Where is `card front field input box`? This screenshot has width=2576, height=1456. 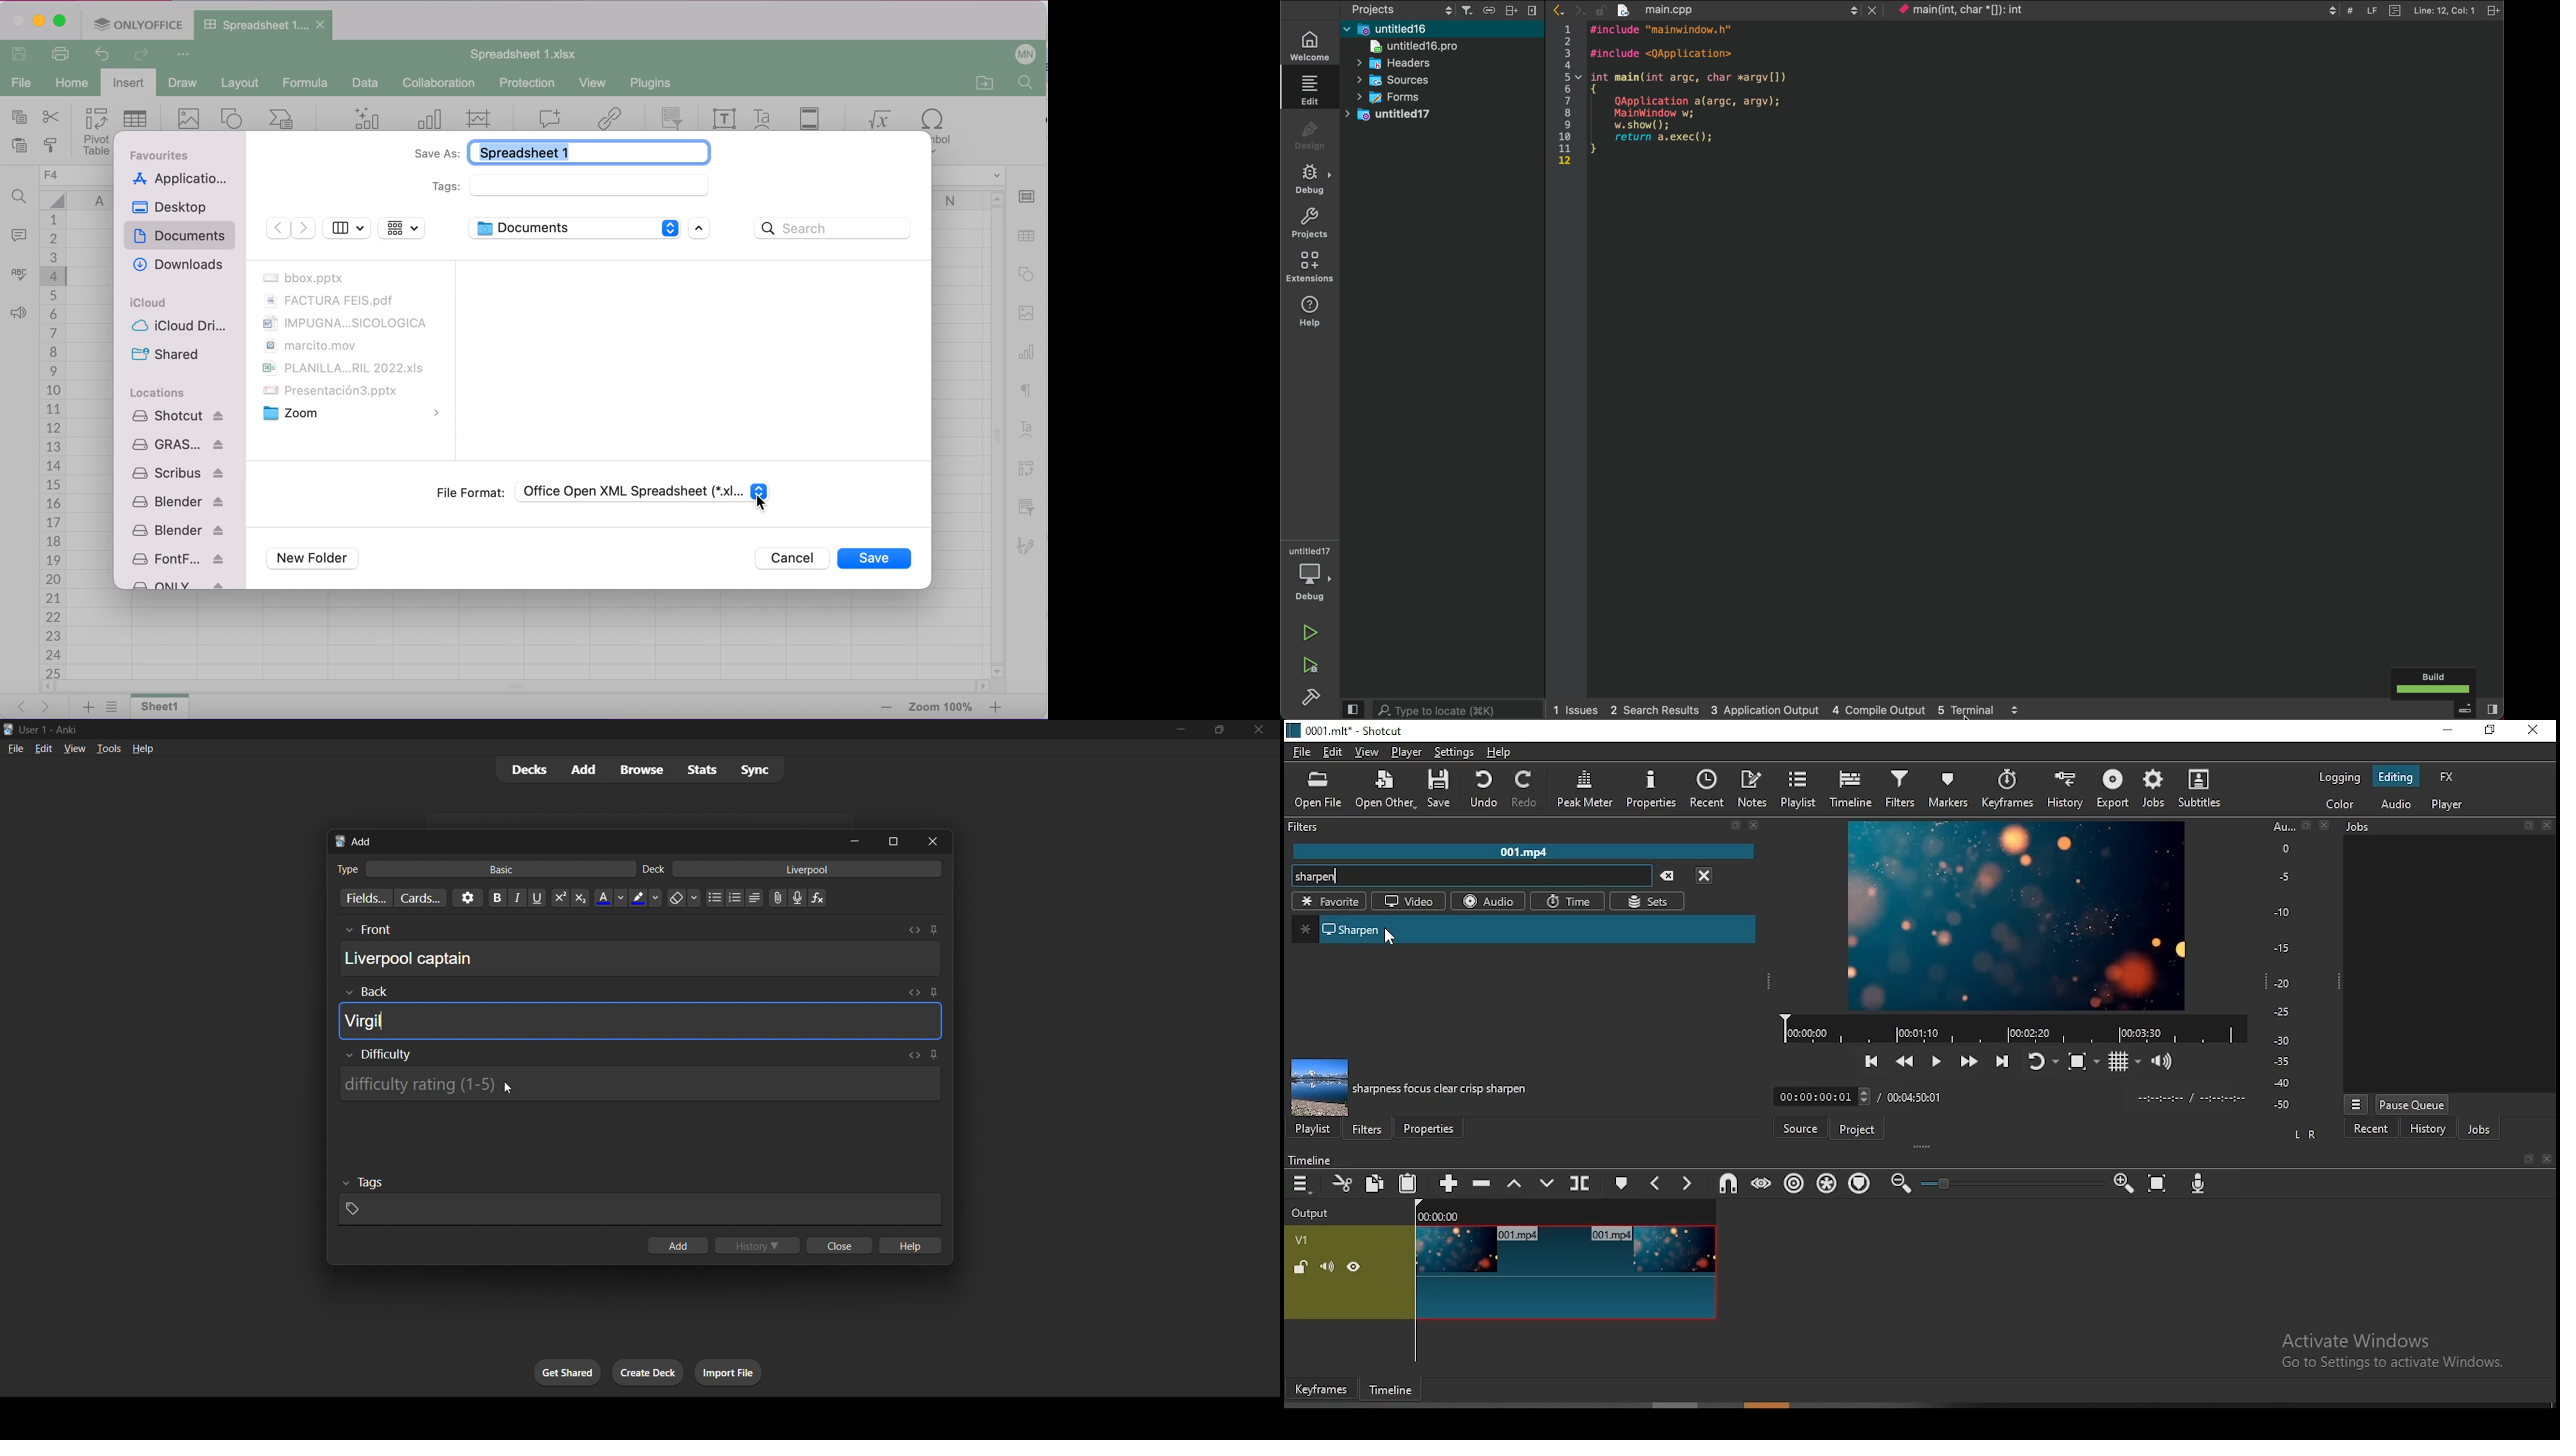 card front field input box is located at coordinates (640, 958).